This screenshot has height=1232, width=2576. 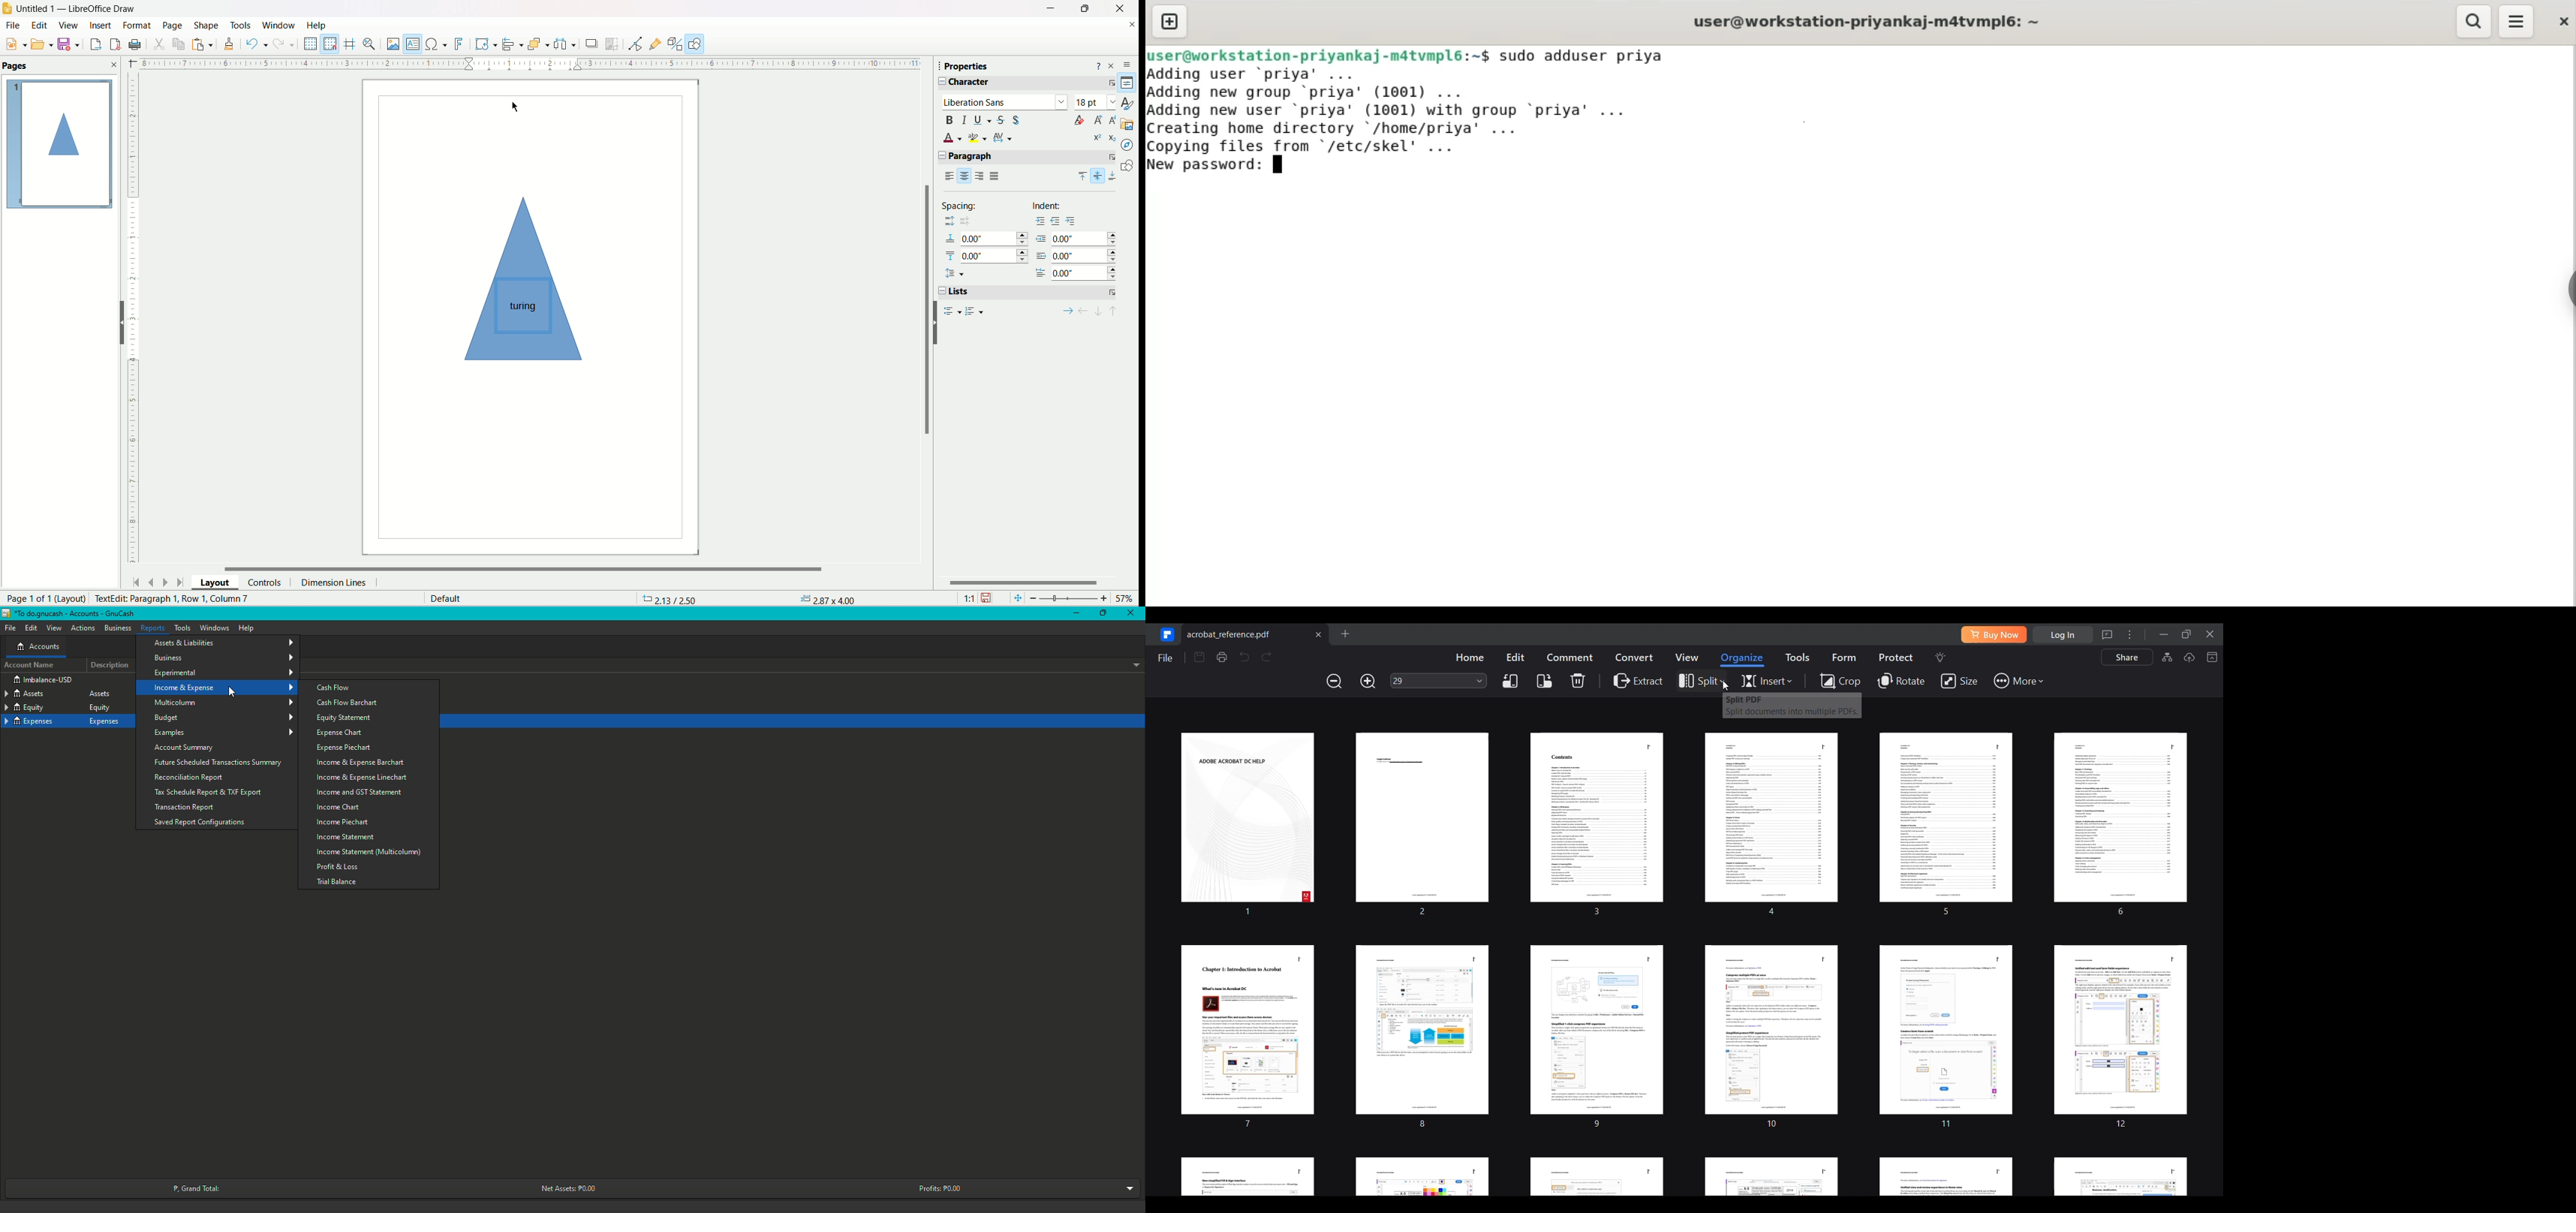 I want to click on Income Statement Multicolumn, so click(x=367, y=852).